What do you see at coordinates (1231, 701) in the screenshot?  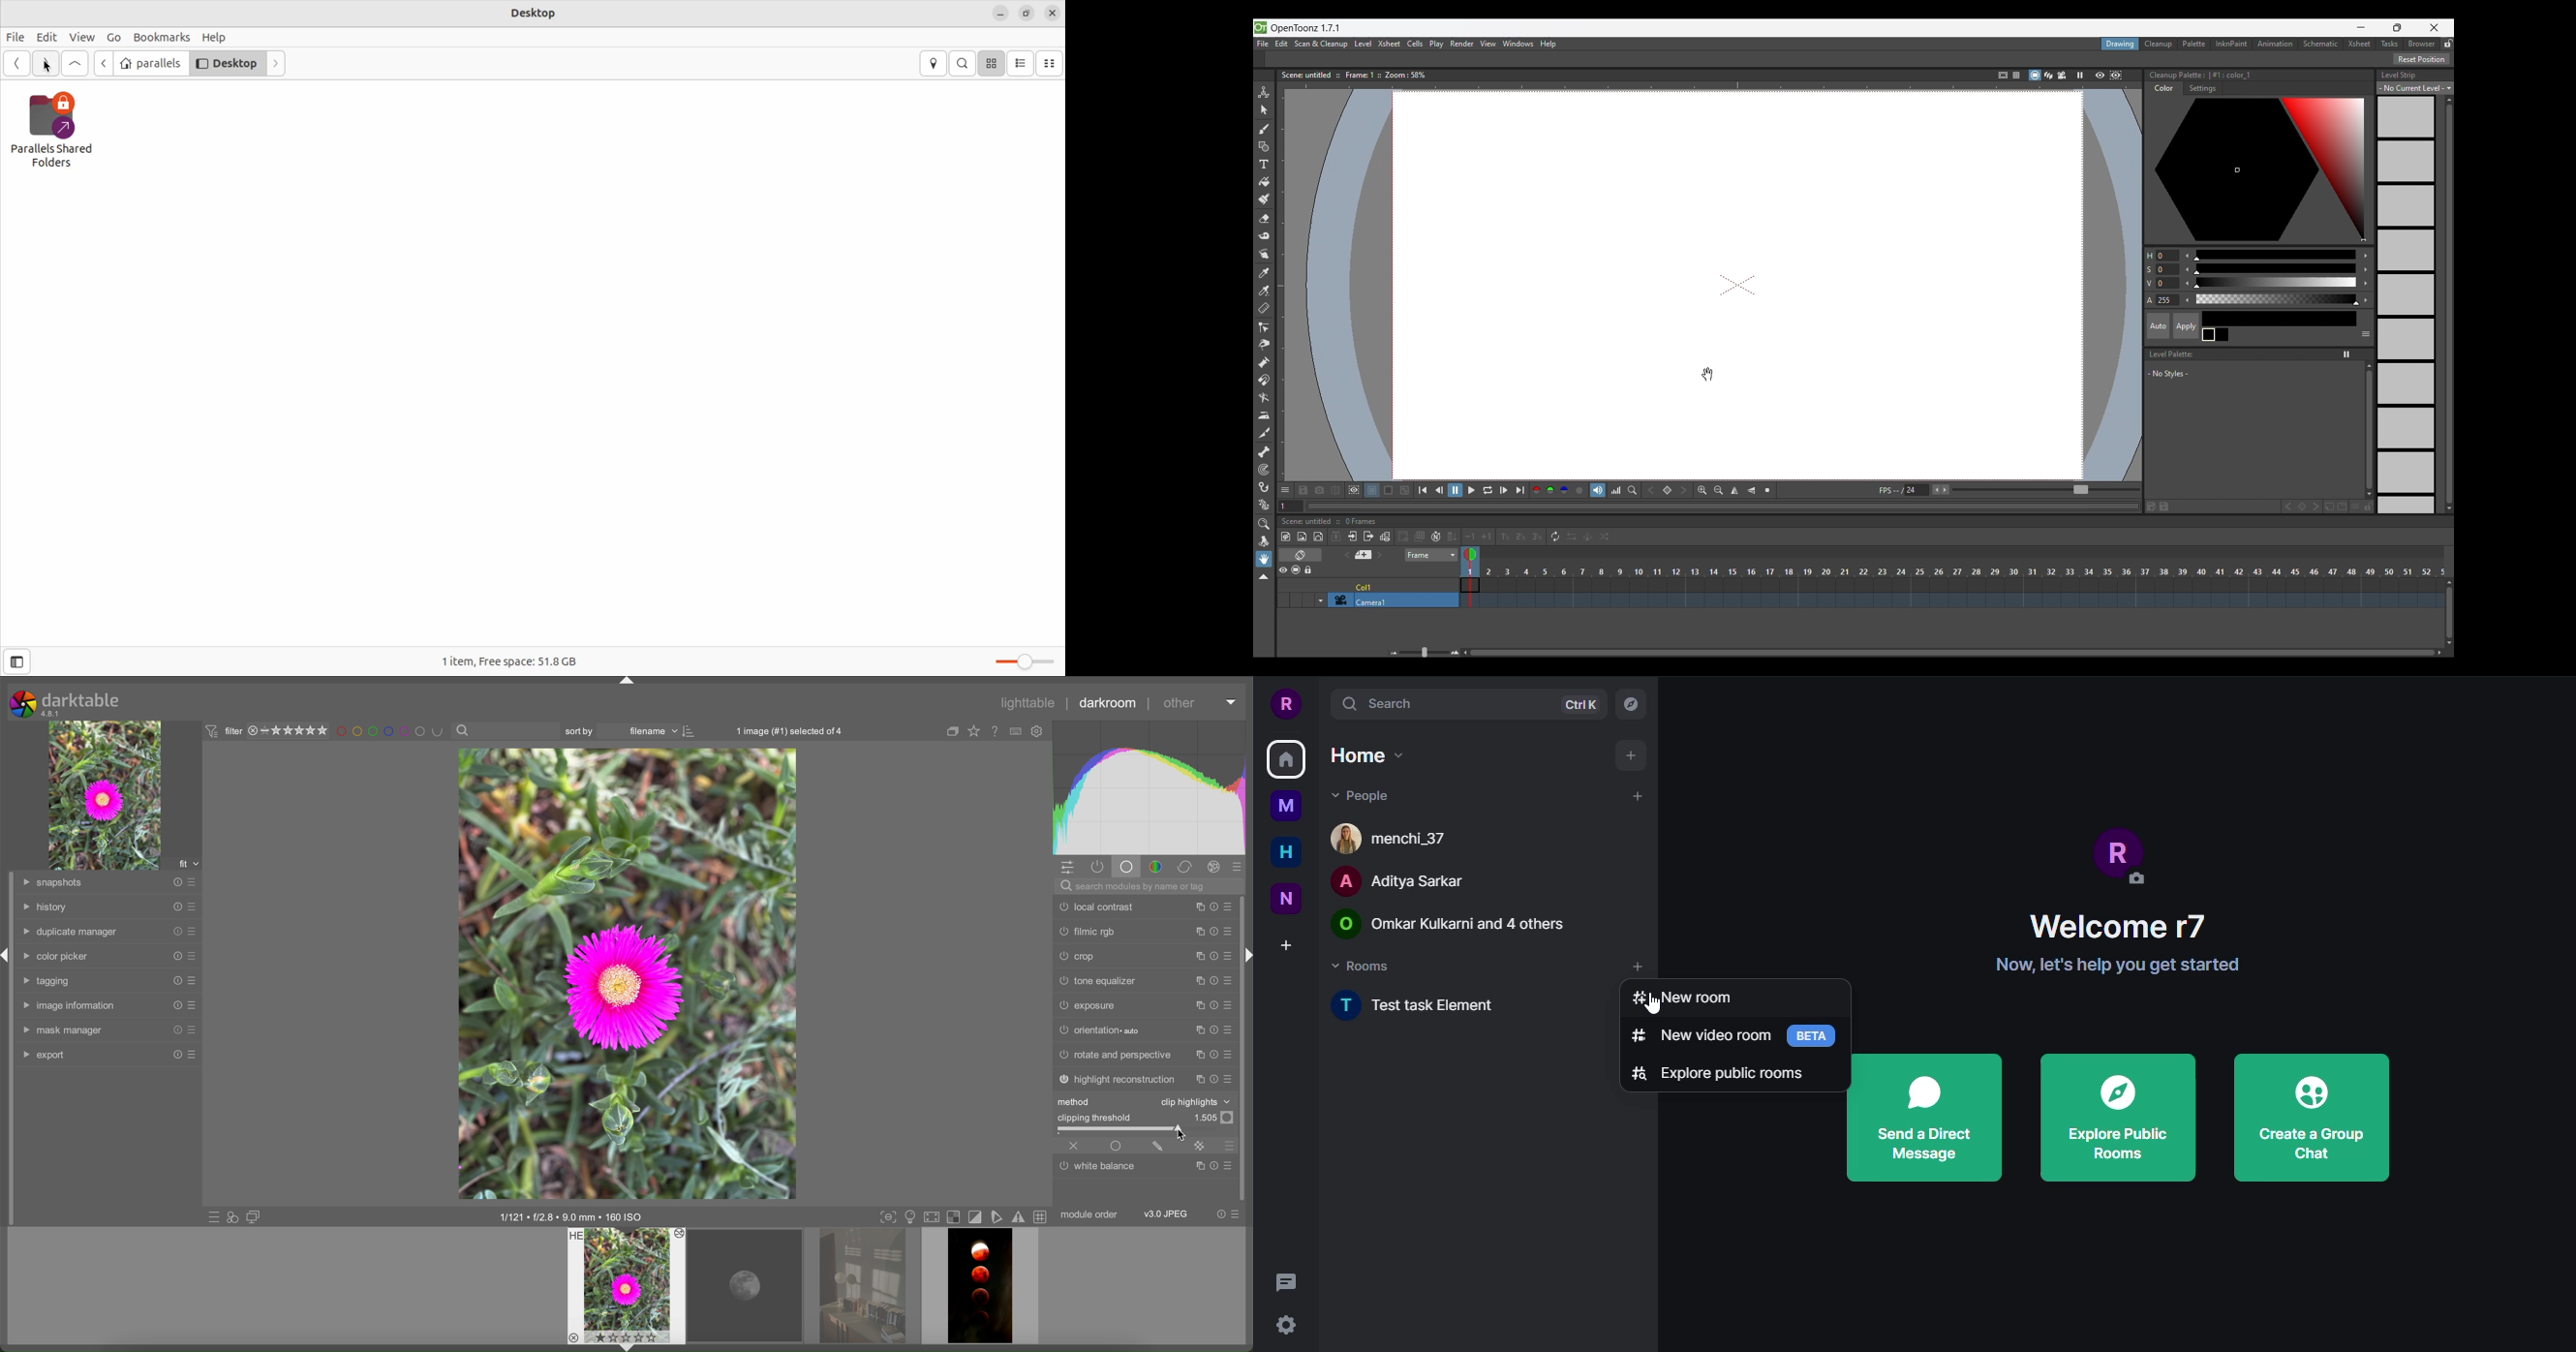 I see `arrow` at bounding box center [1231, 701].